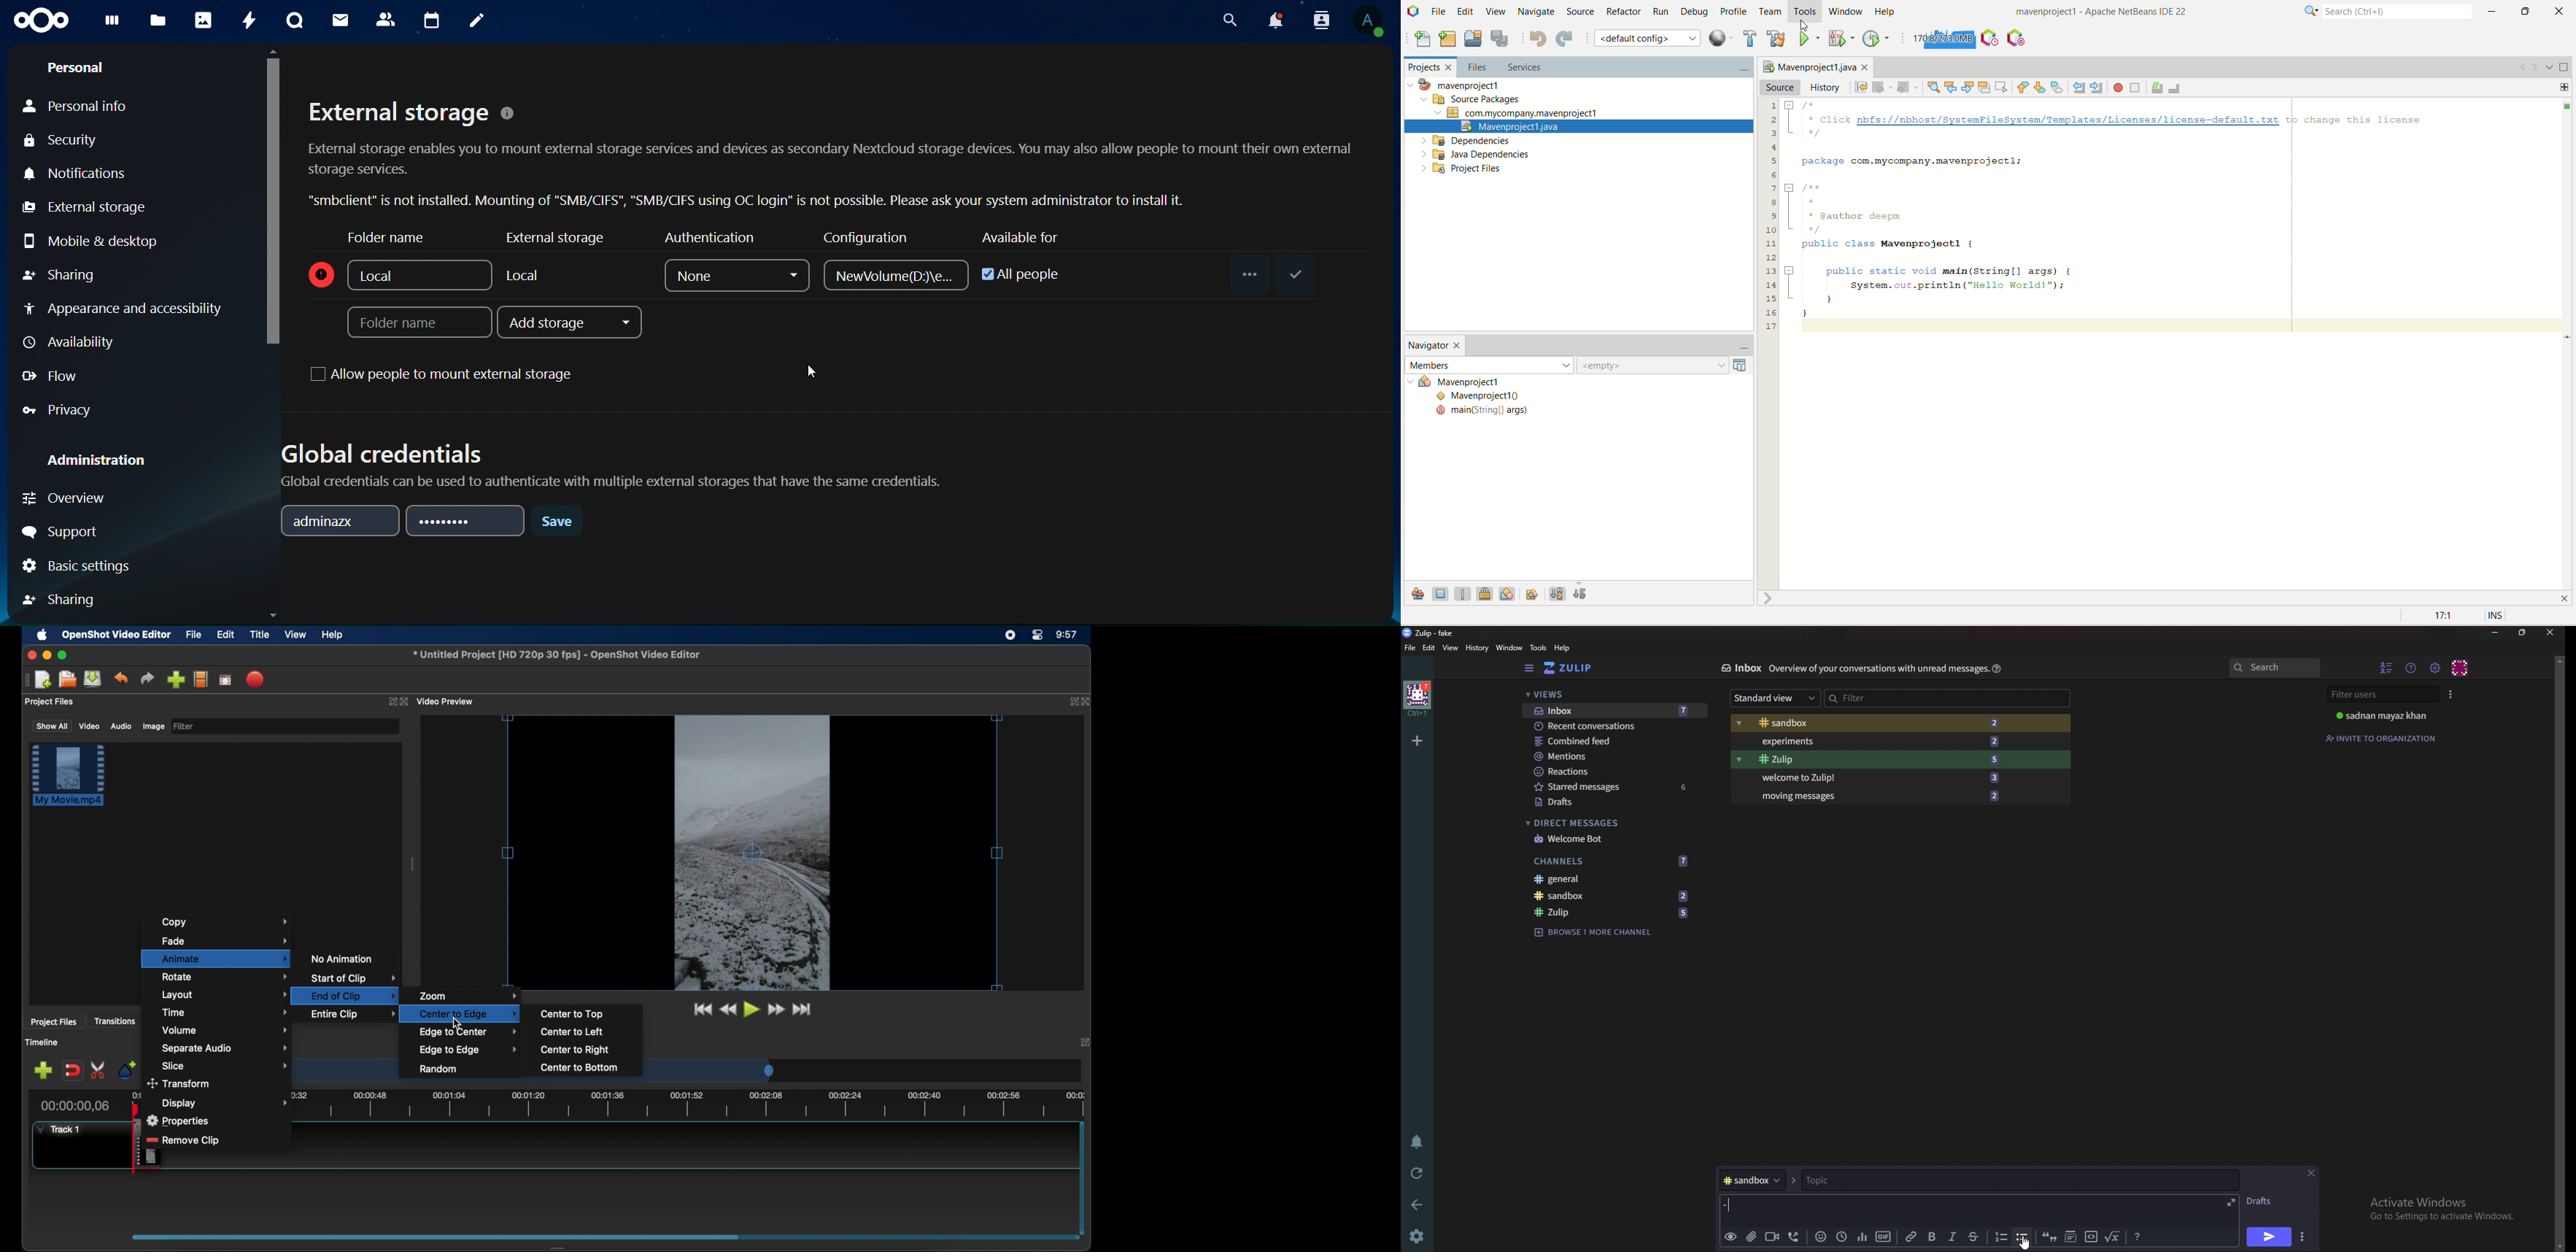  I want to click on close, so click(30, 655).